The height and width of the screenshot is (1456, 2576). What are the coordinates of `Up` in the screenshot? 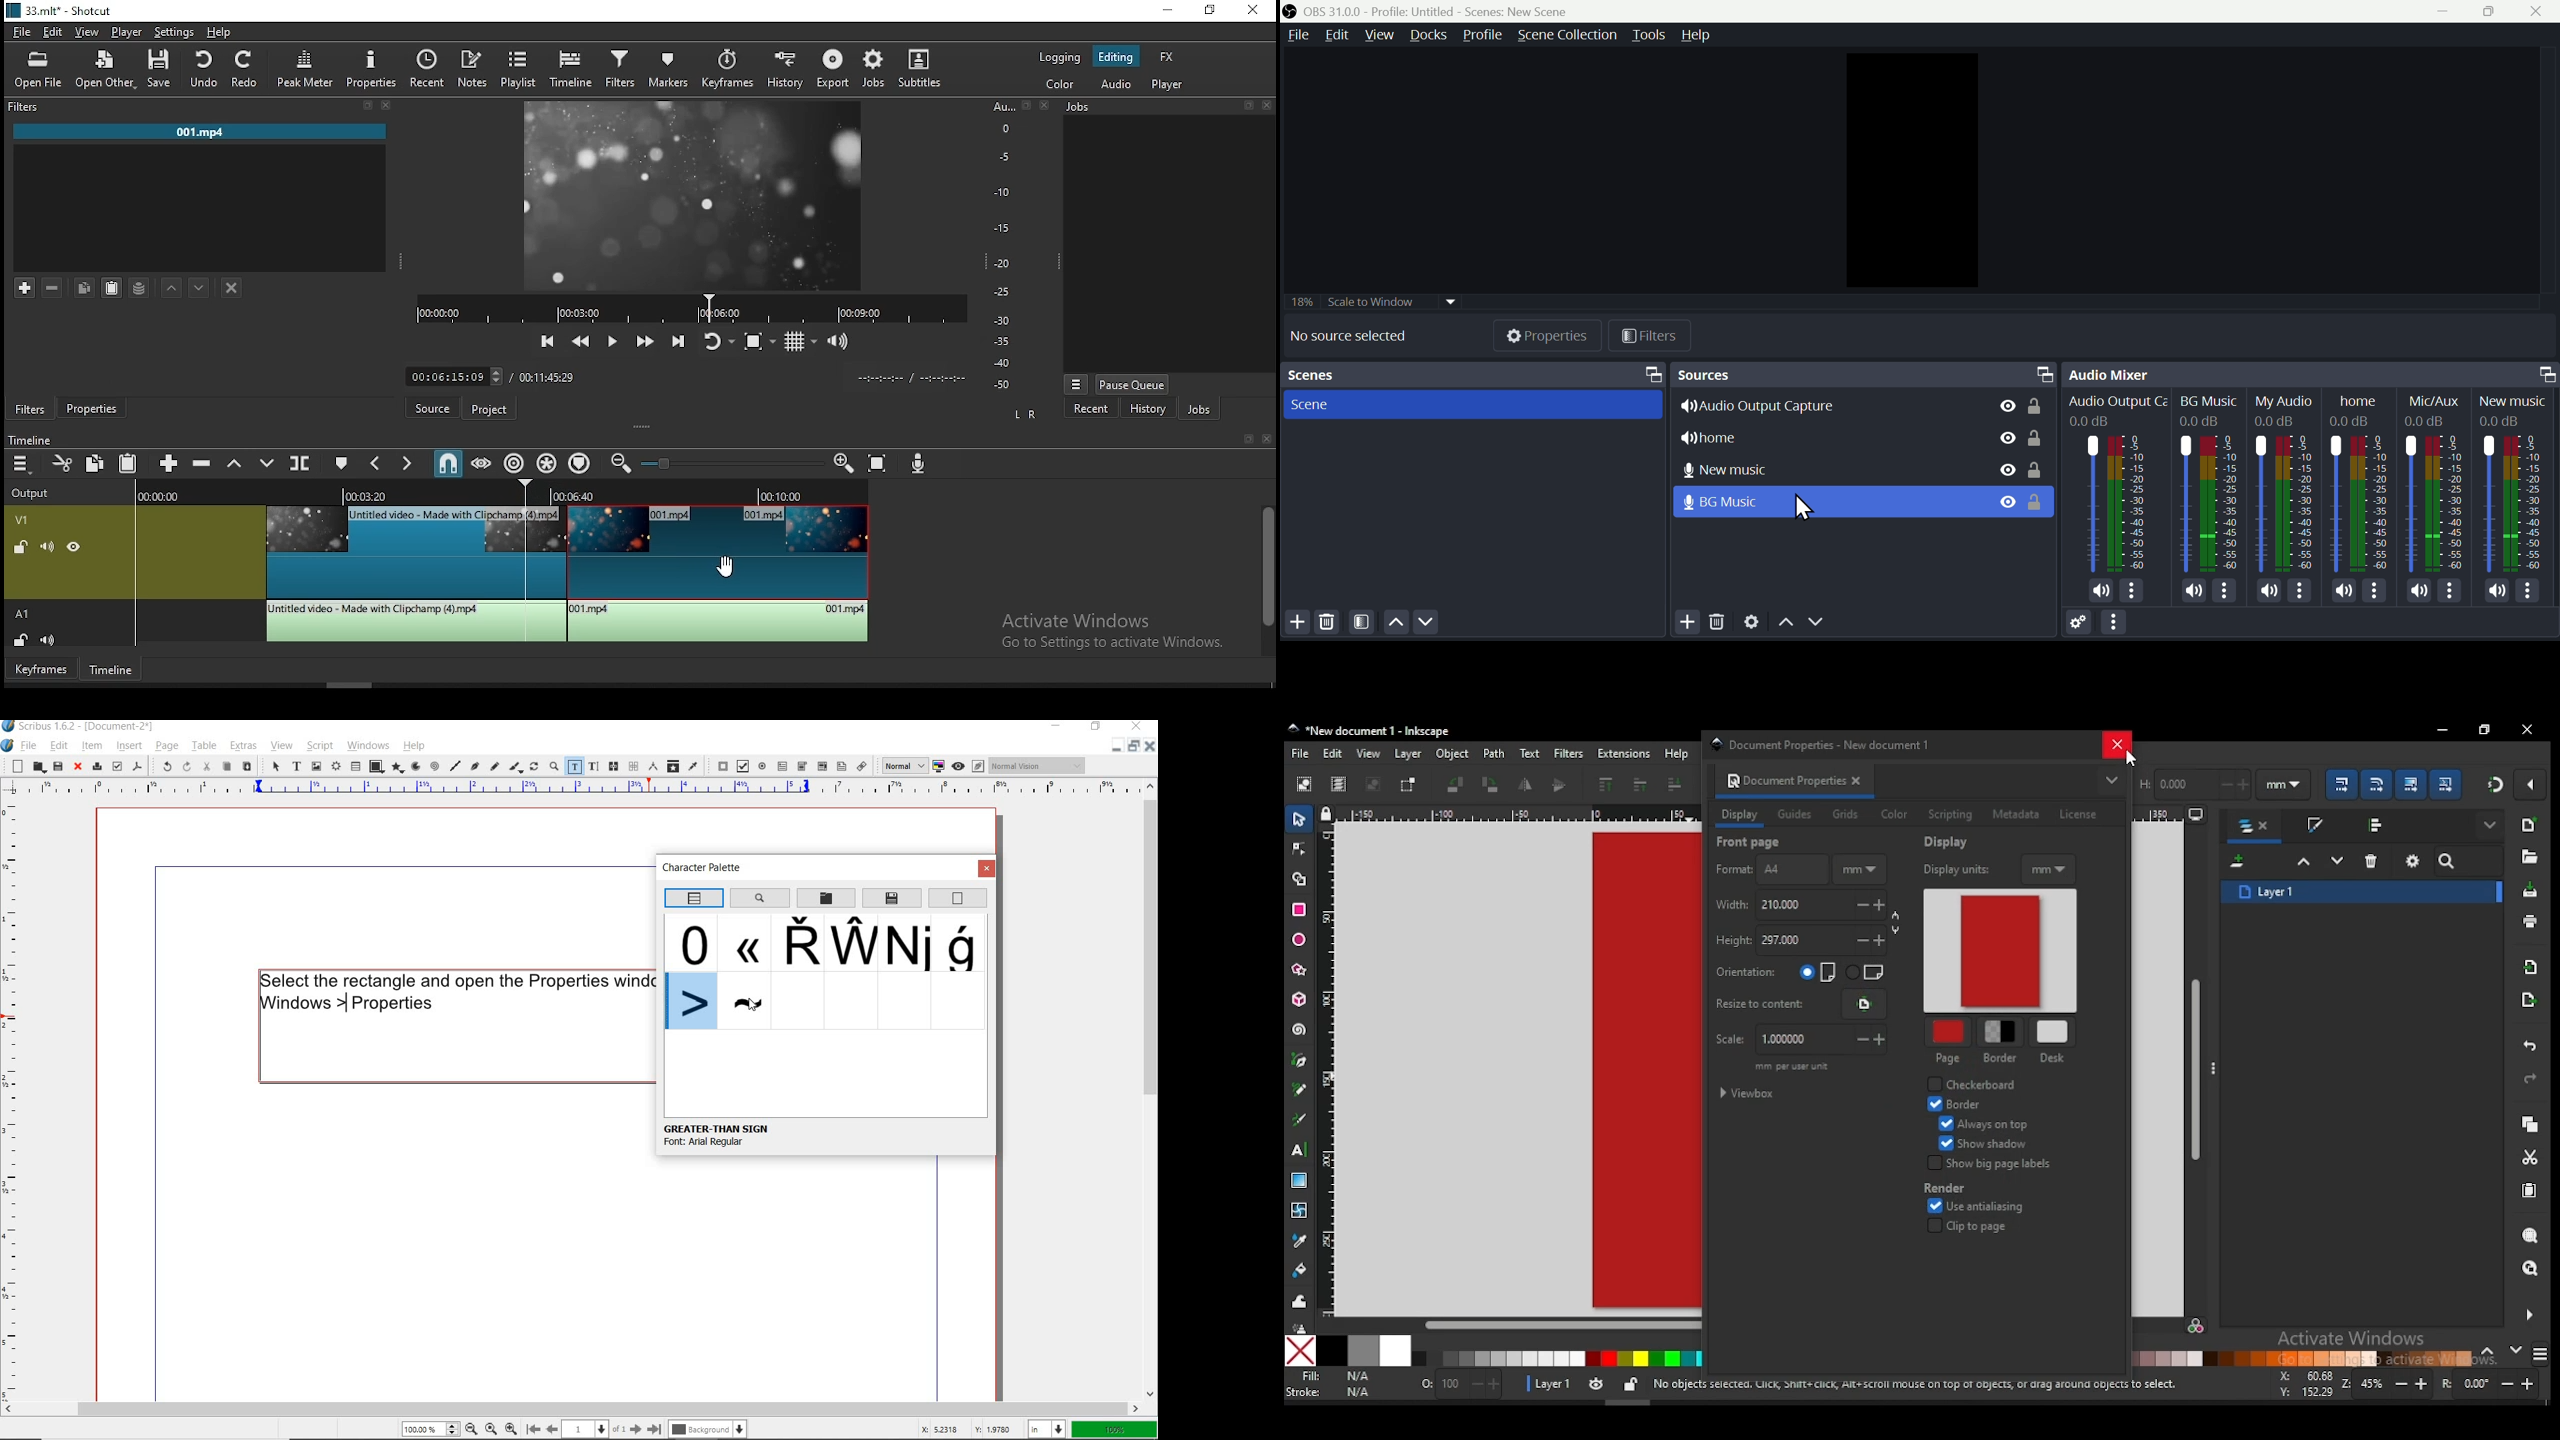 It's located at (1400, 625).